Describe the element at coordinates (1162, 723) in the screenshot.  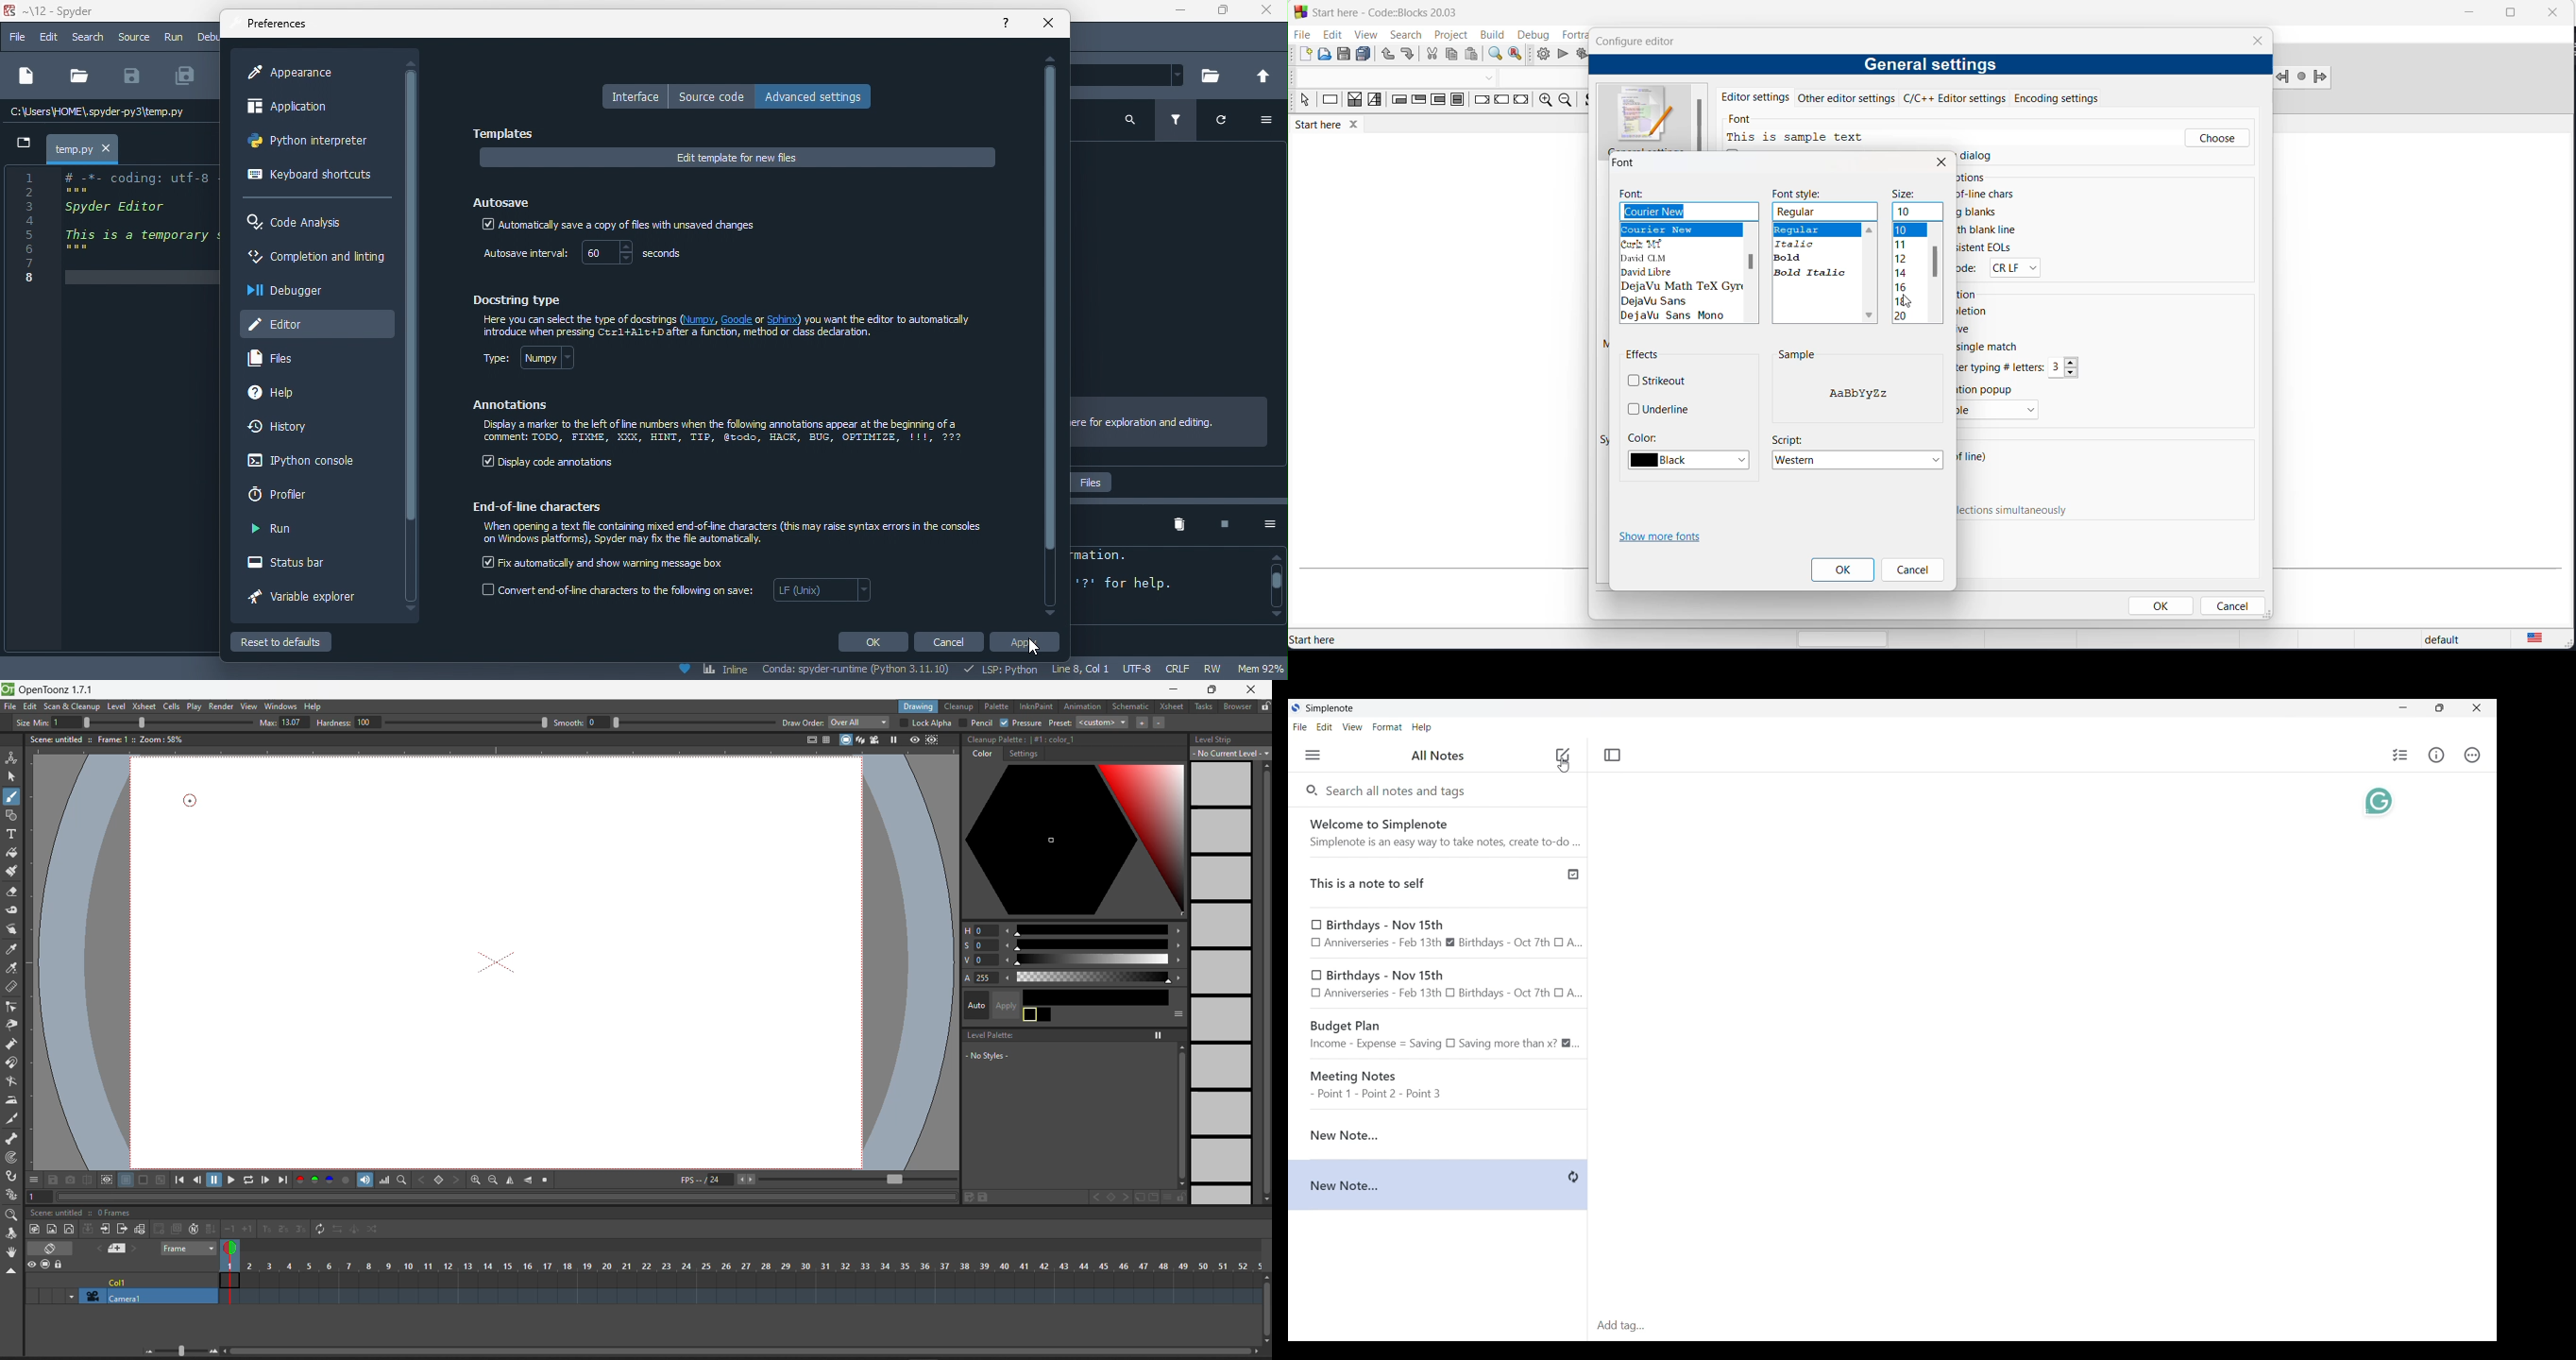
I see `remove preset` at that location.